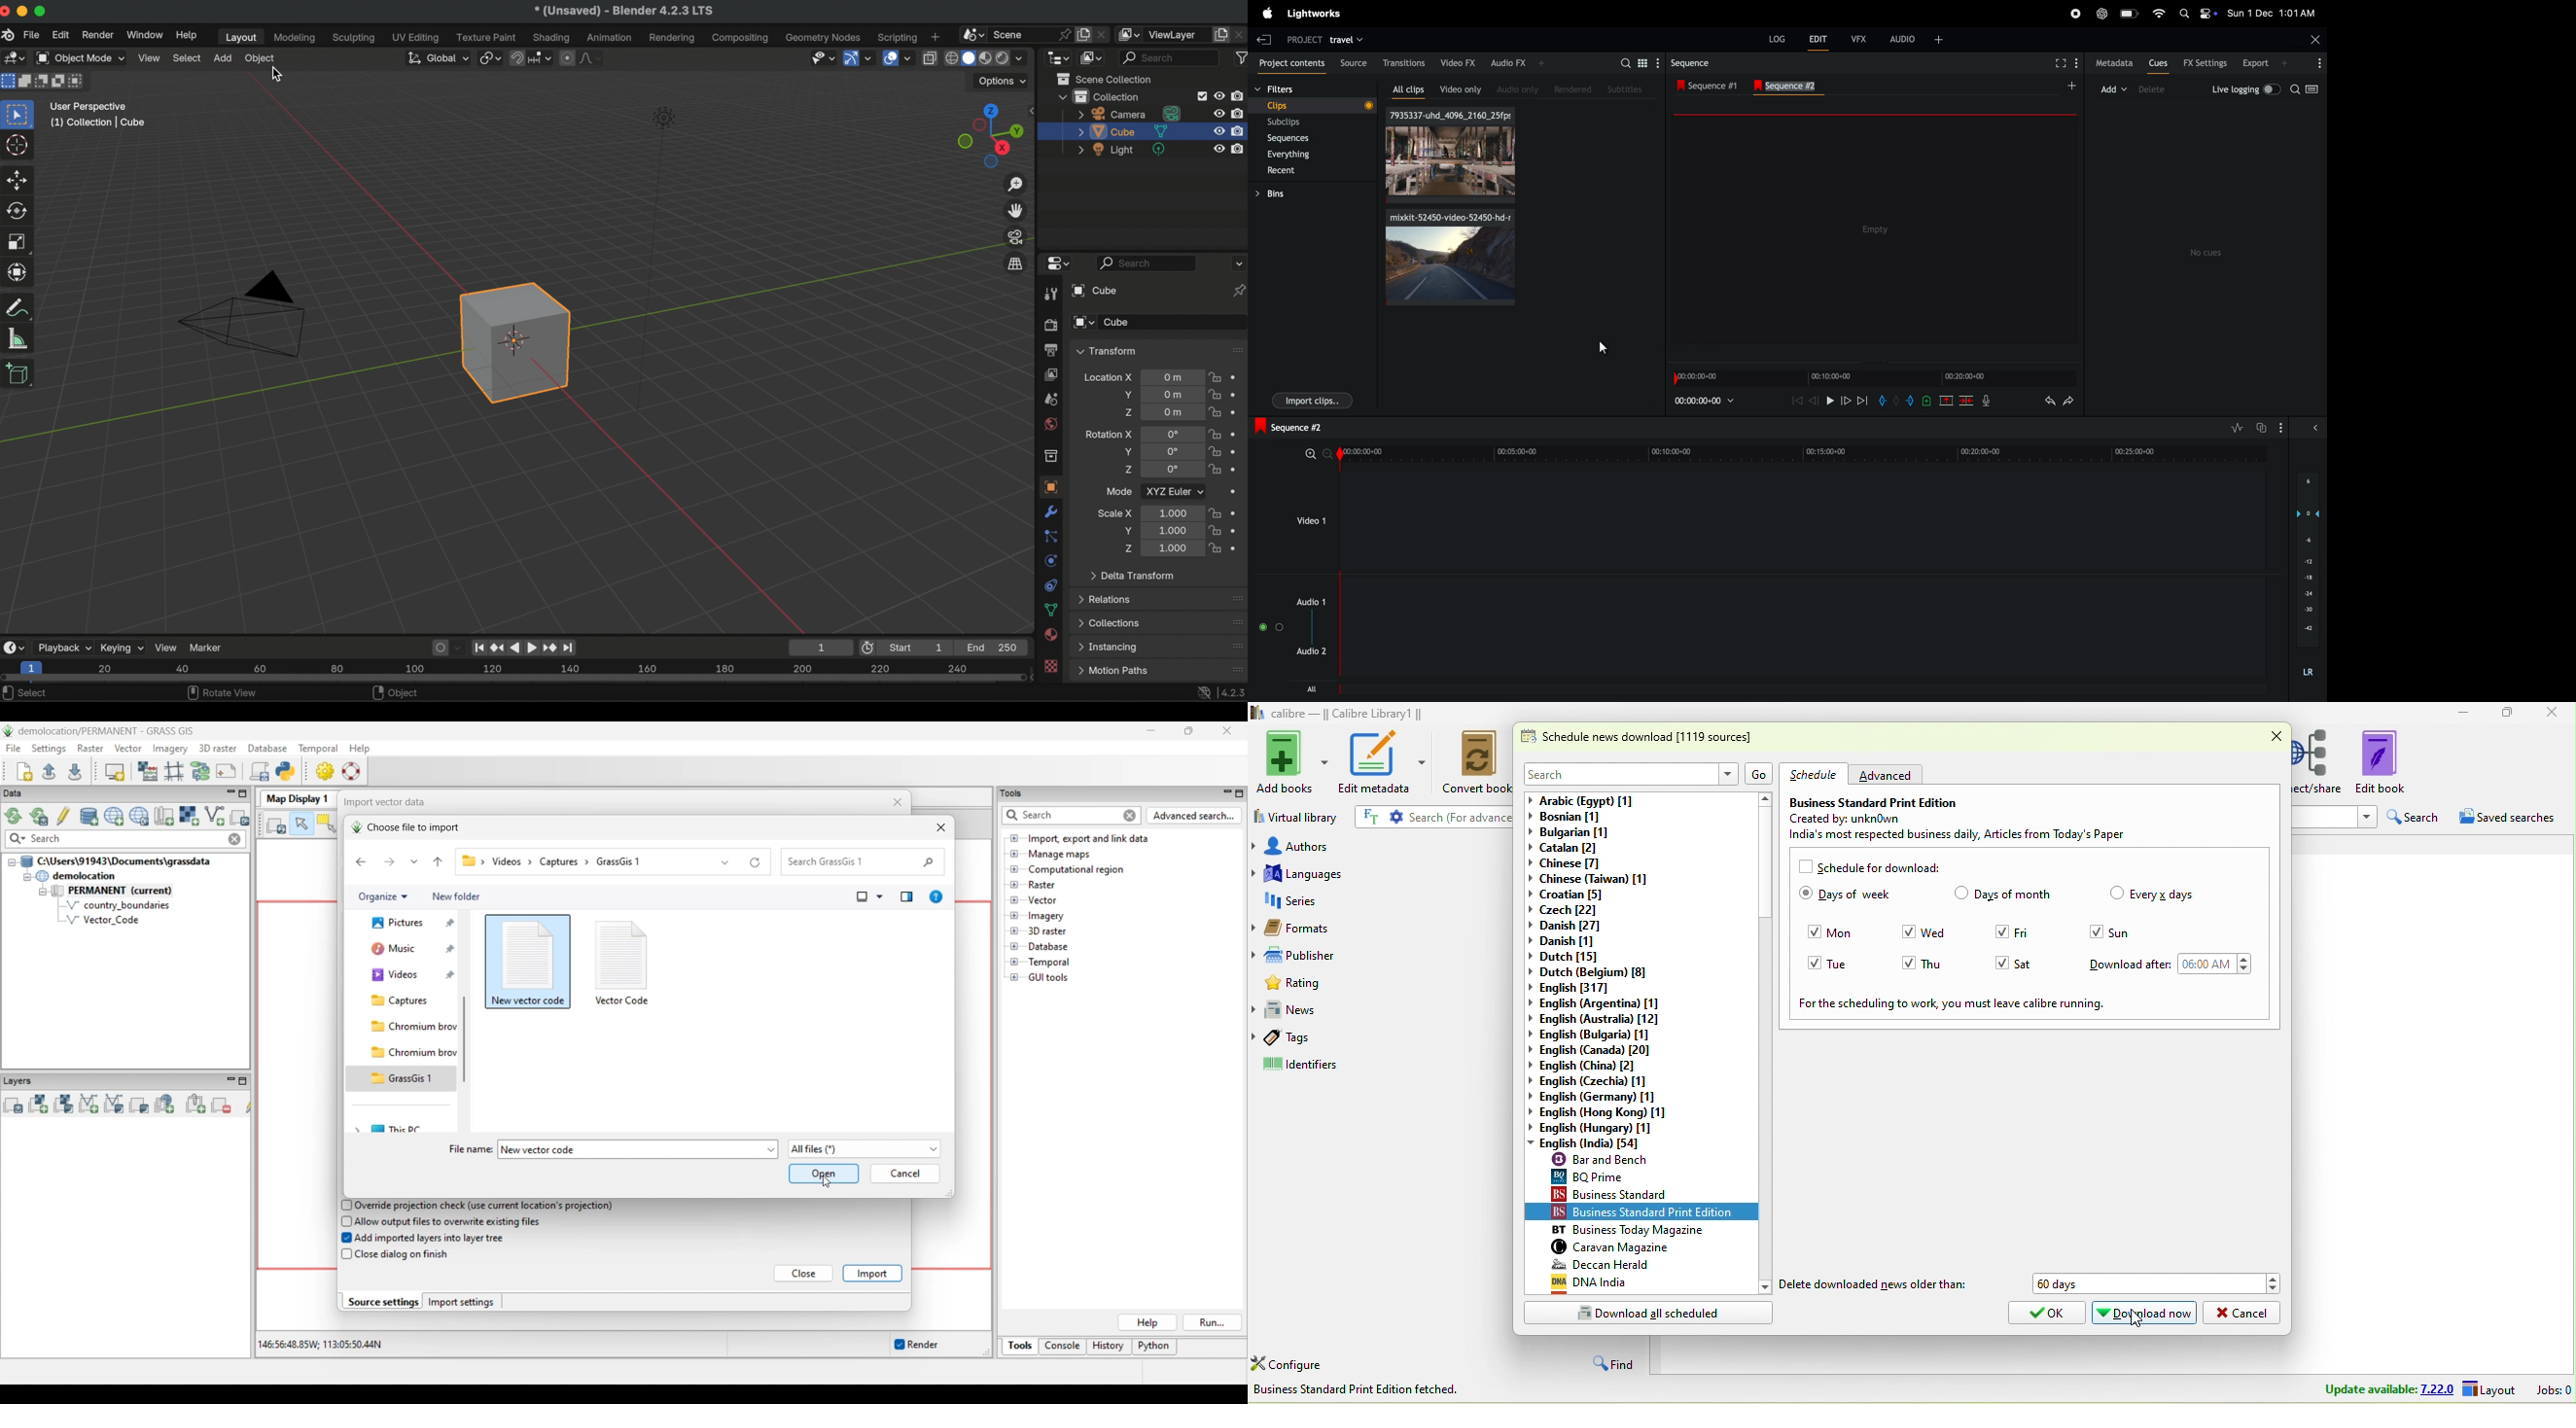 This screenshot has height=1428, width=2576. I want to click on render, so click(1050, 326).